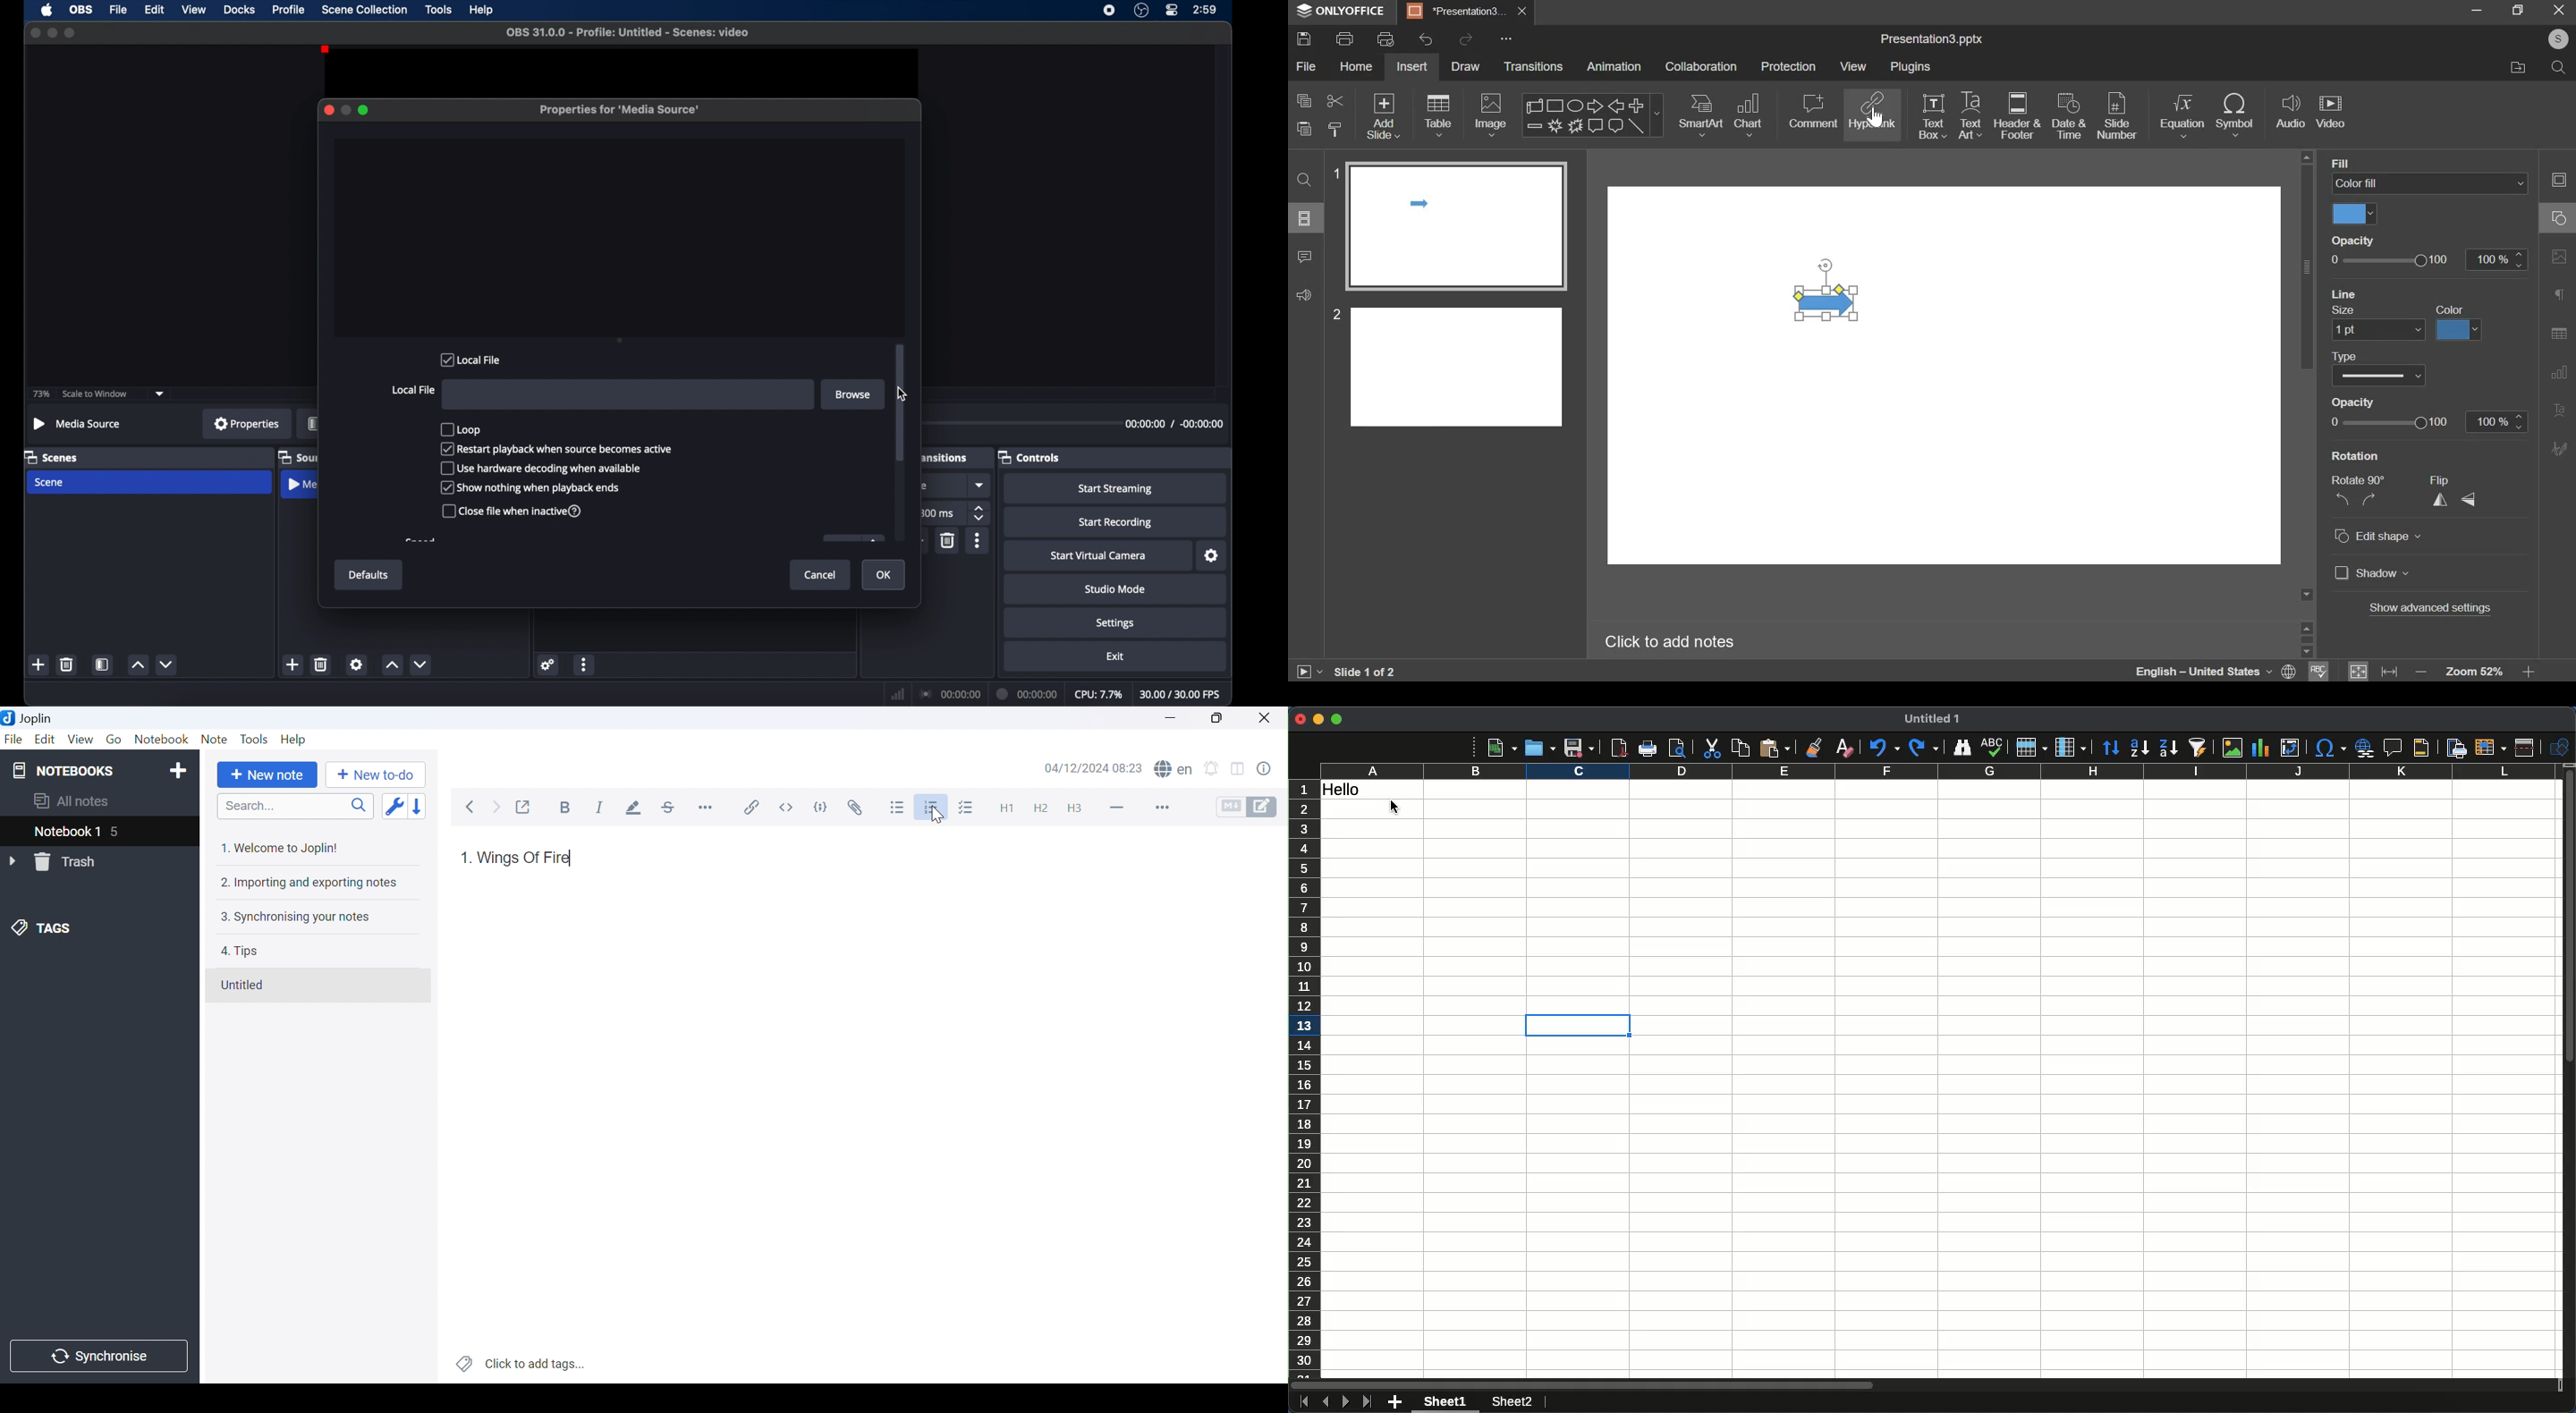 Image resolution: width=2576 pixels, height=1428 pixels. What do you see at coordinates (2568, 1080) in the screenshot?
I see `Scroll` at bounding box center [2568, 1080].